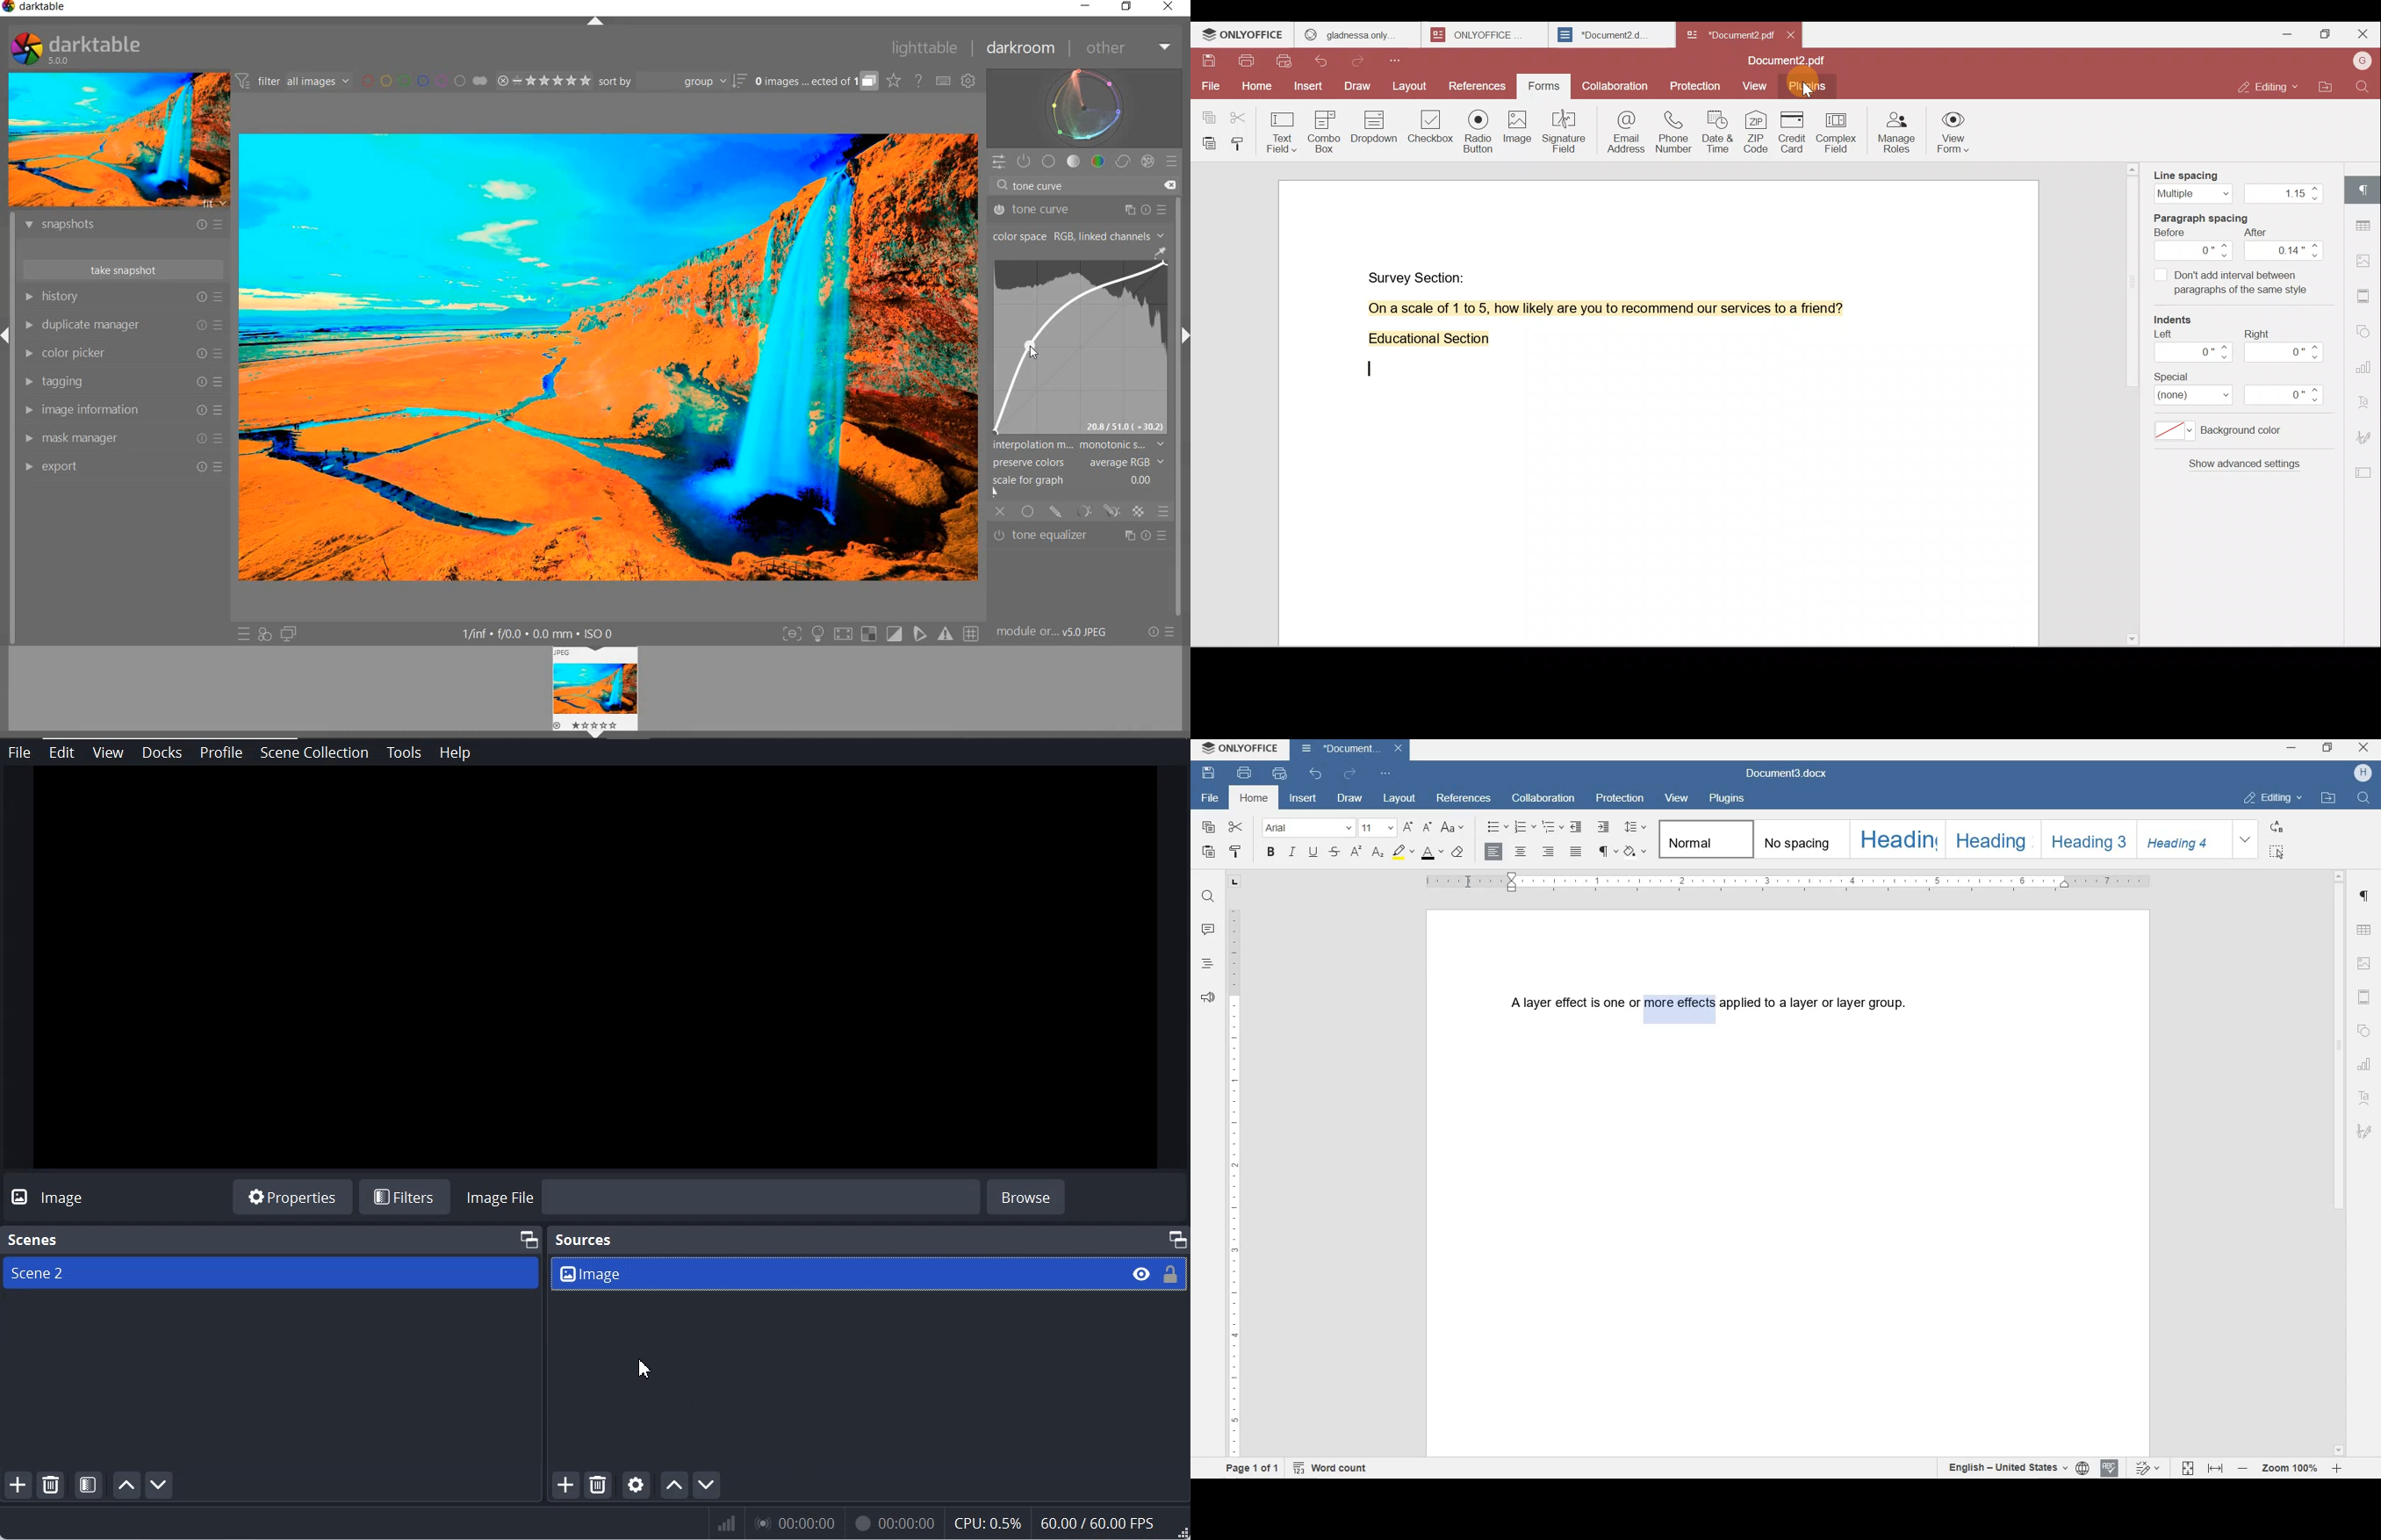 This screenshot has height=1540, width=2408. What do you see at coordinates (1989, 838) in the screenshot?
I see `HEADING 2` at bounding box center [1989, 838].